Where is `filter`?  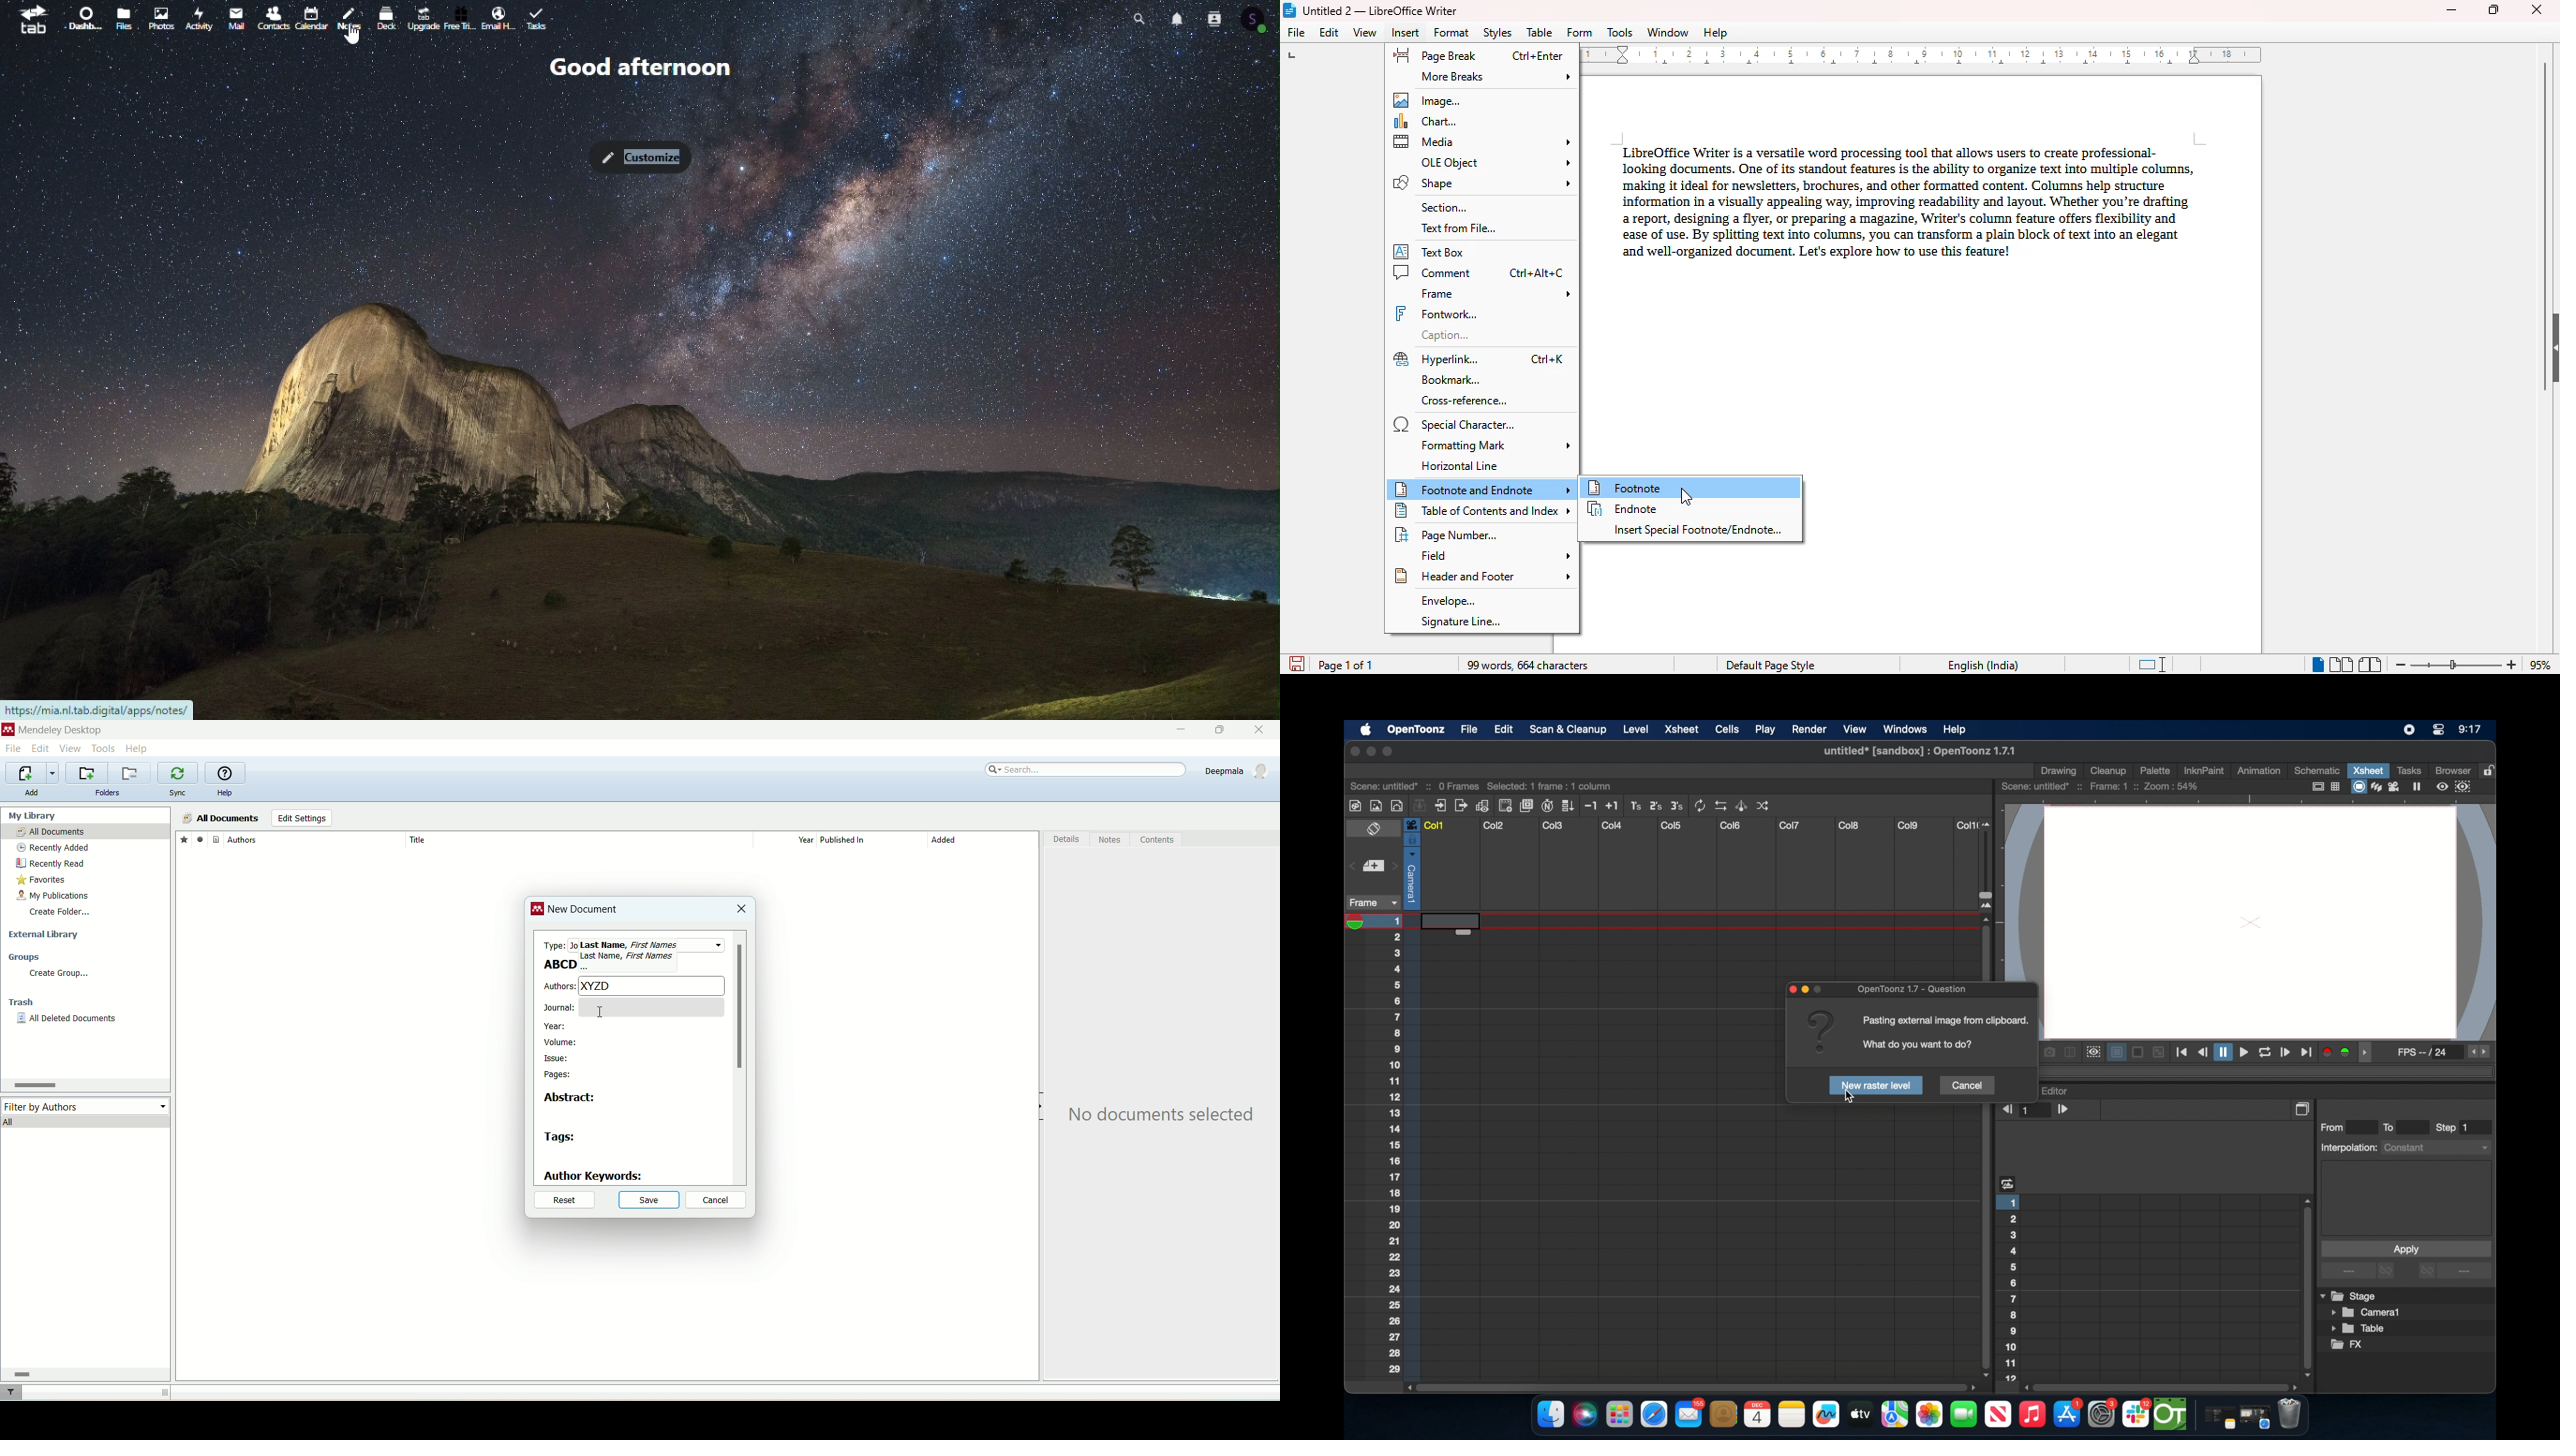 filter is located at coordinates (13, 1393).